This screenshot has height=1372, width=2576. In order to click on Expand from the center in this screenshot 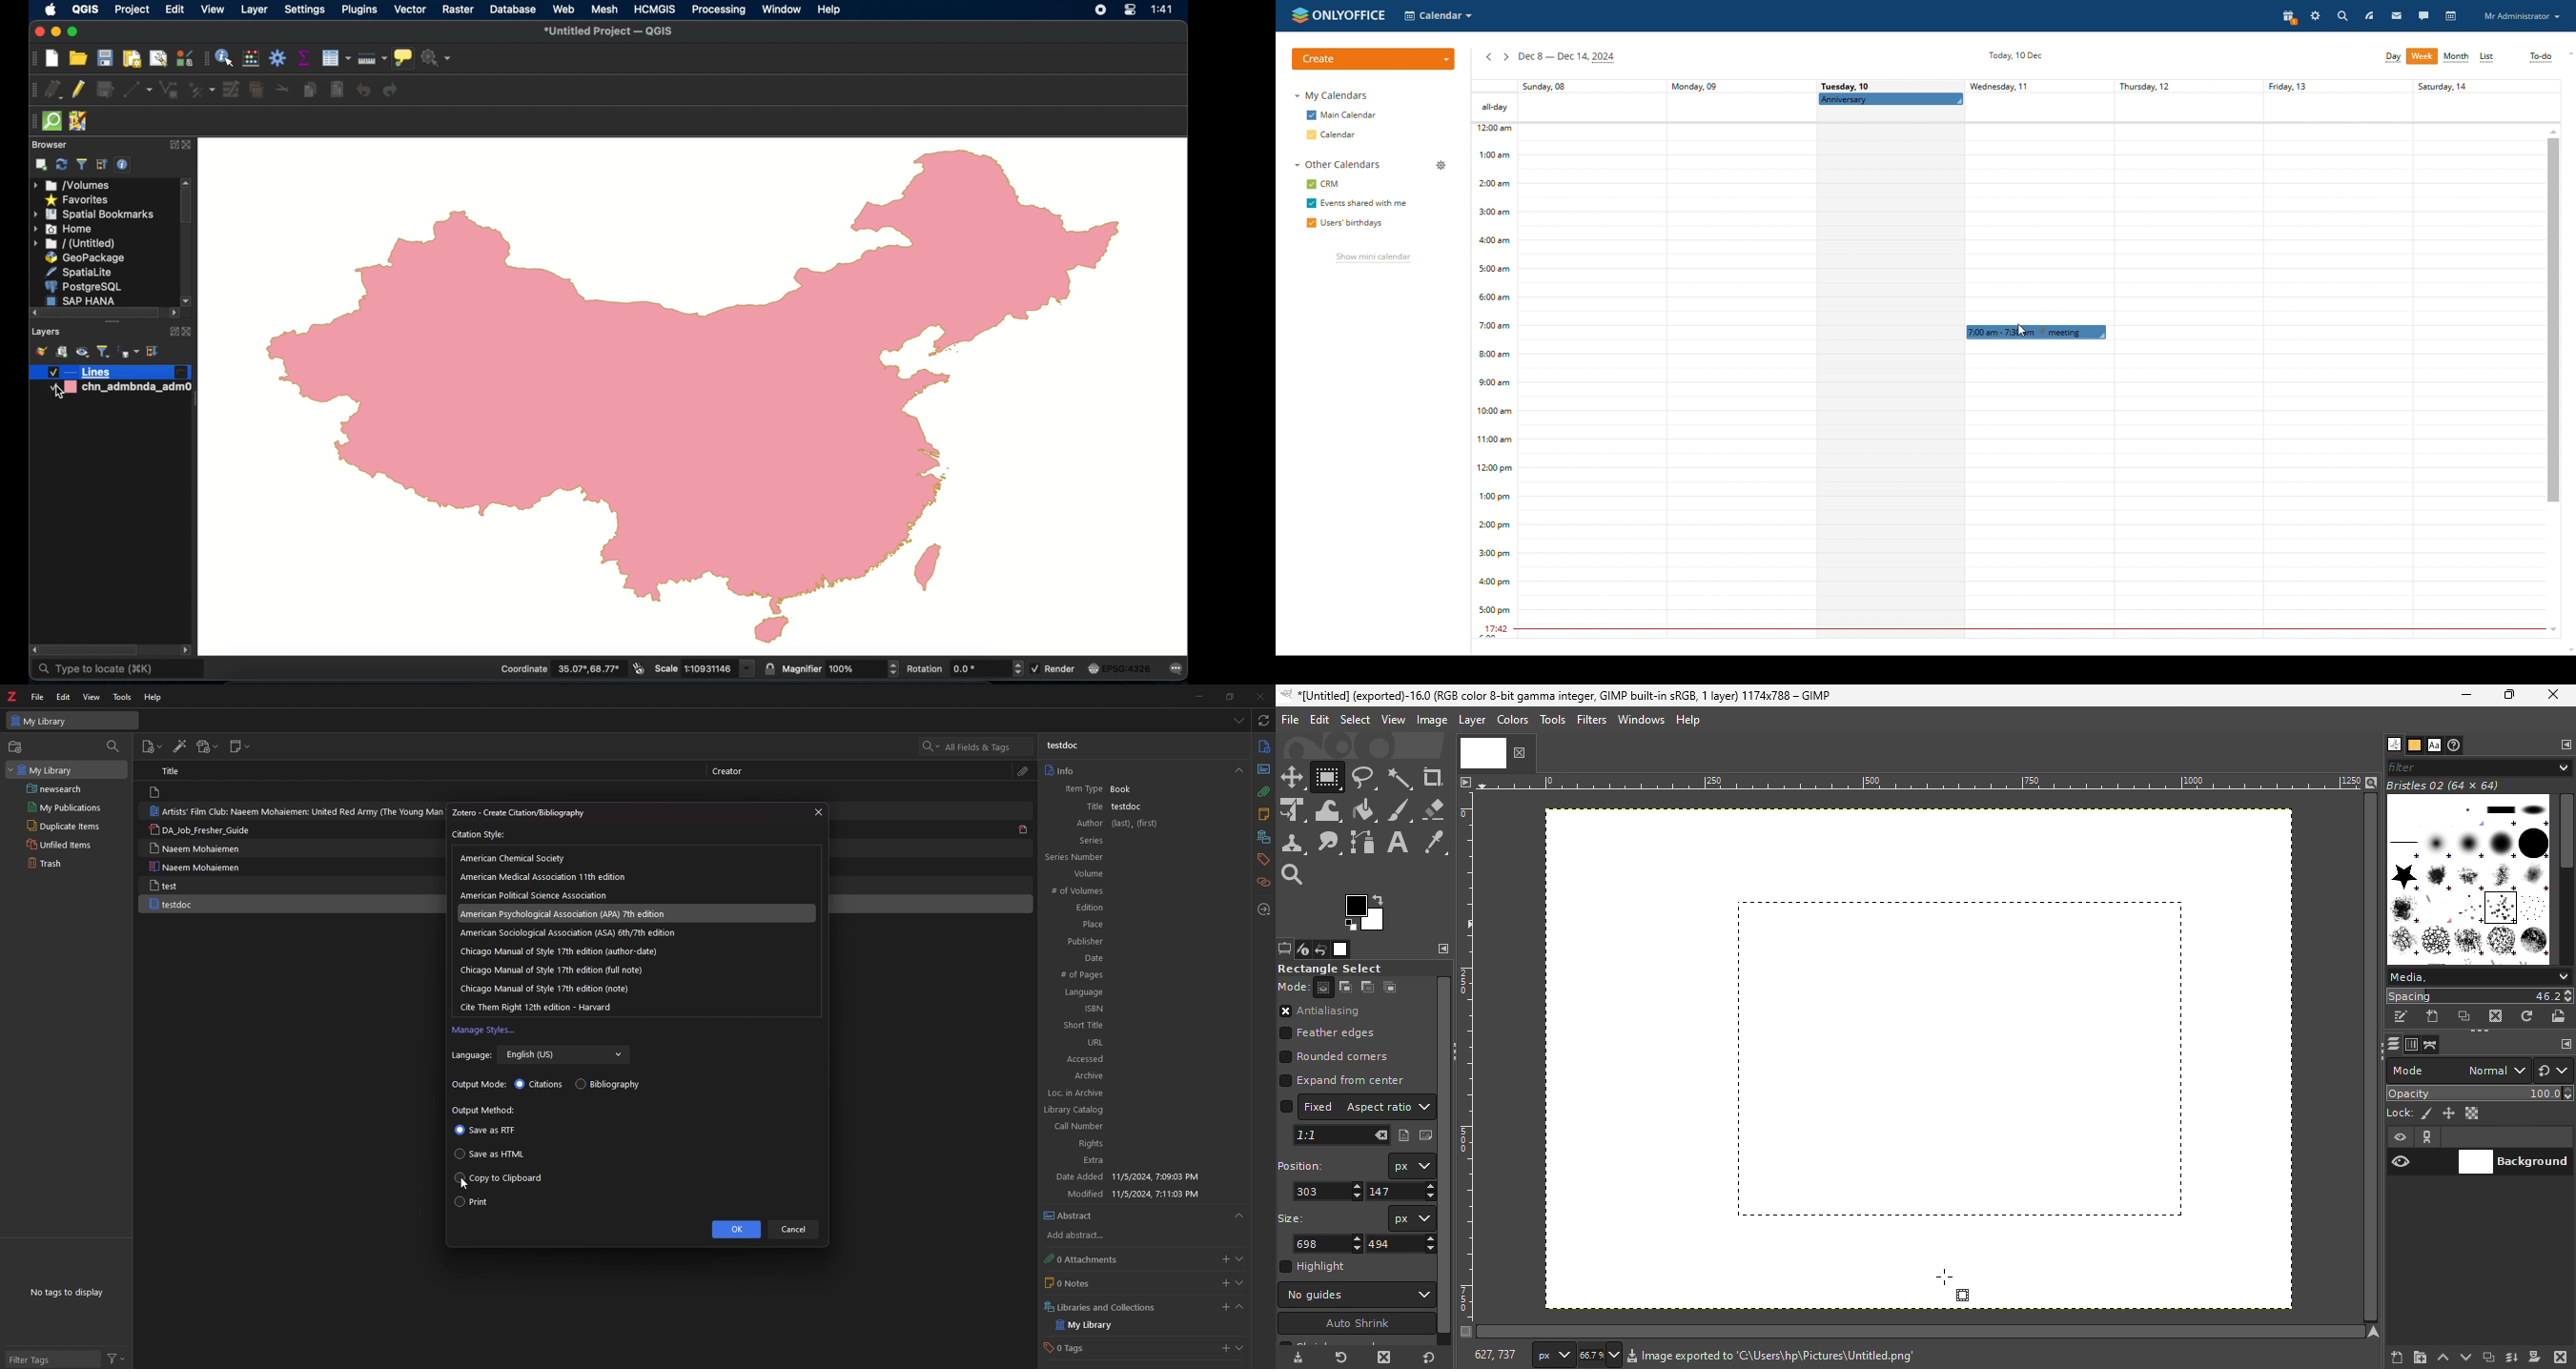, I will do `click(1347, 1080)`.